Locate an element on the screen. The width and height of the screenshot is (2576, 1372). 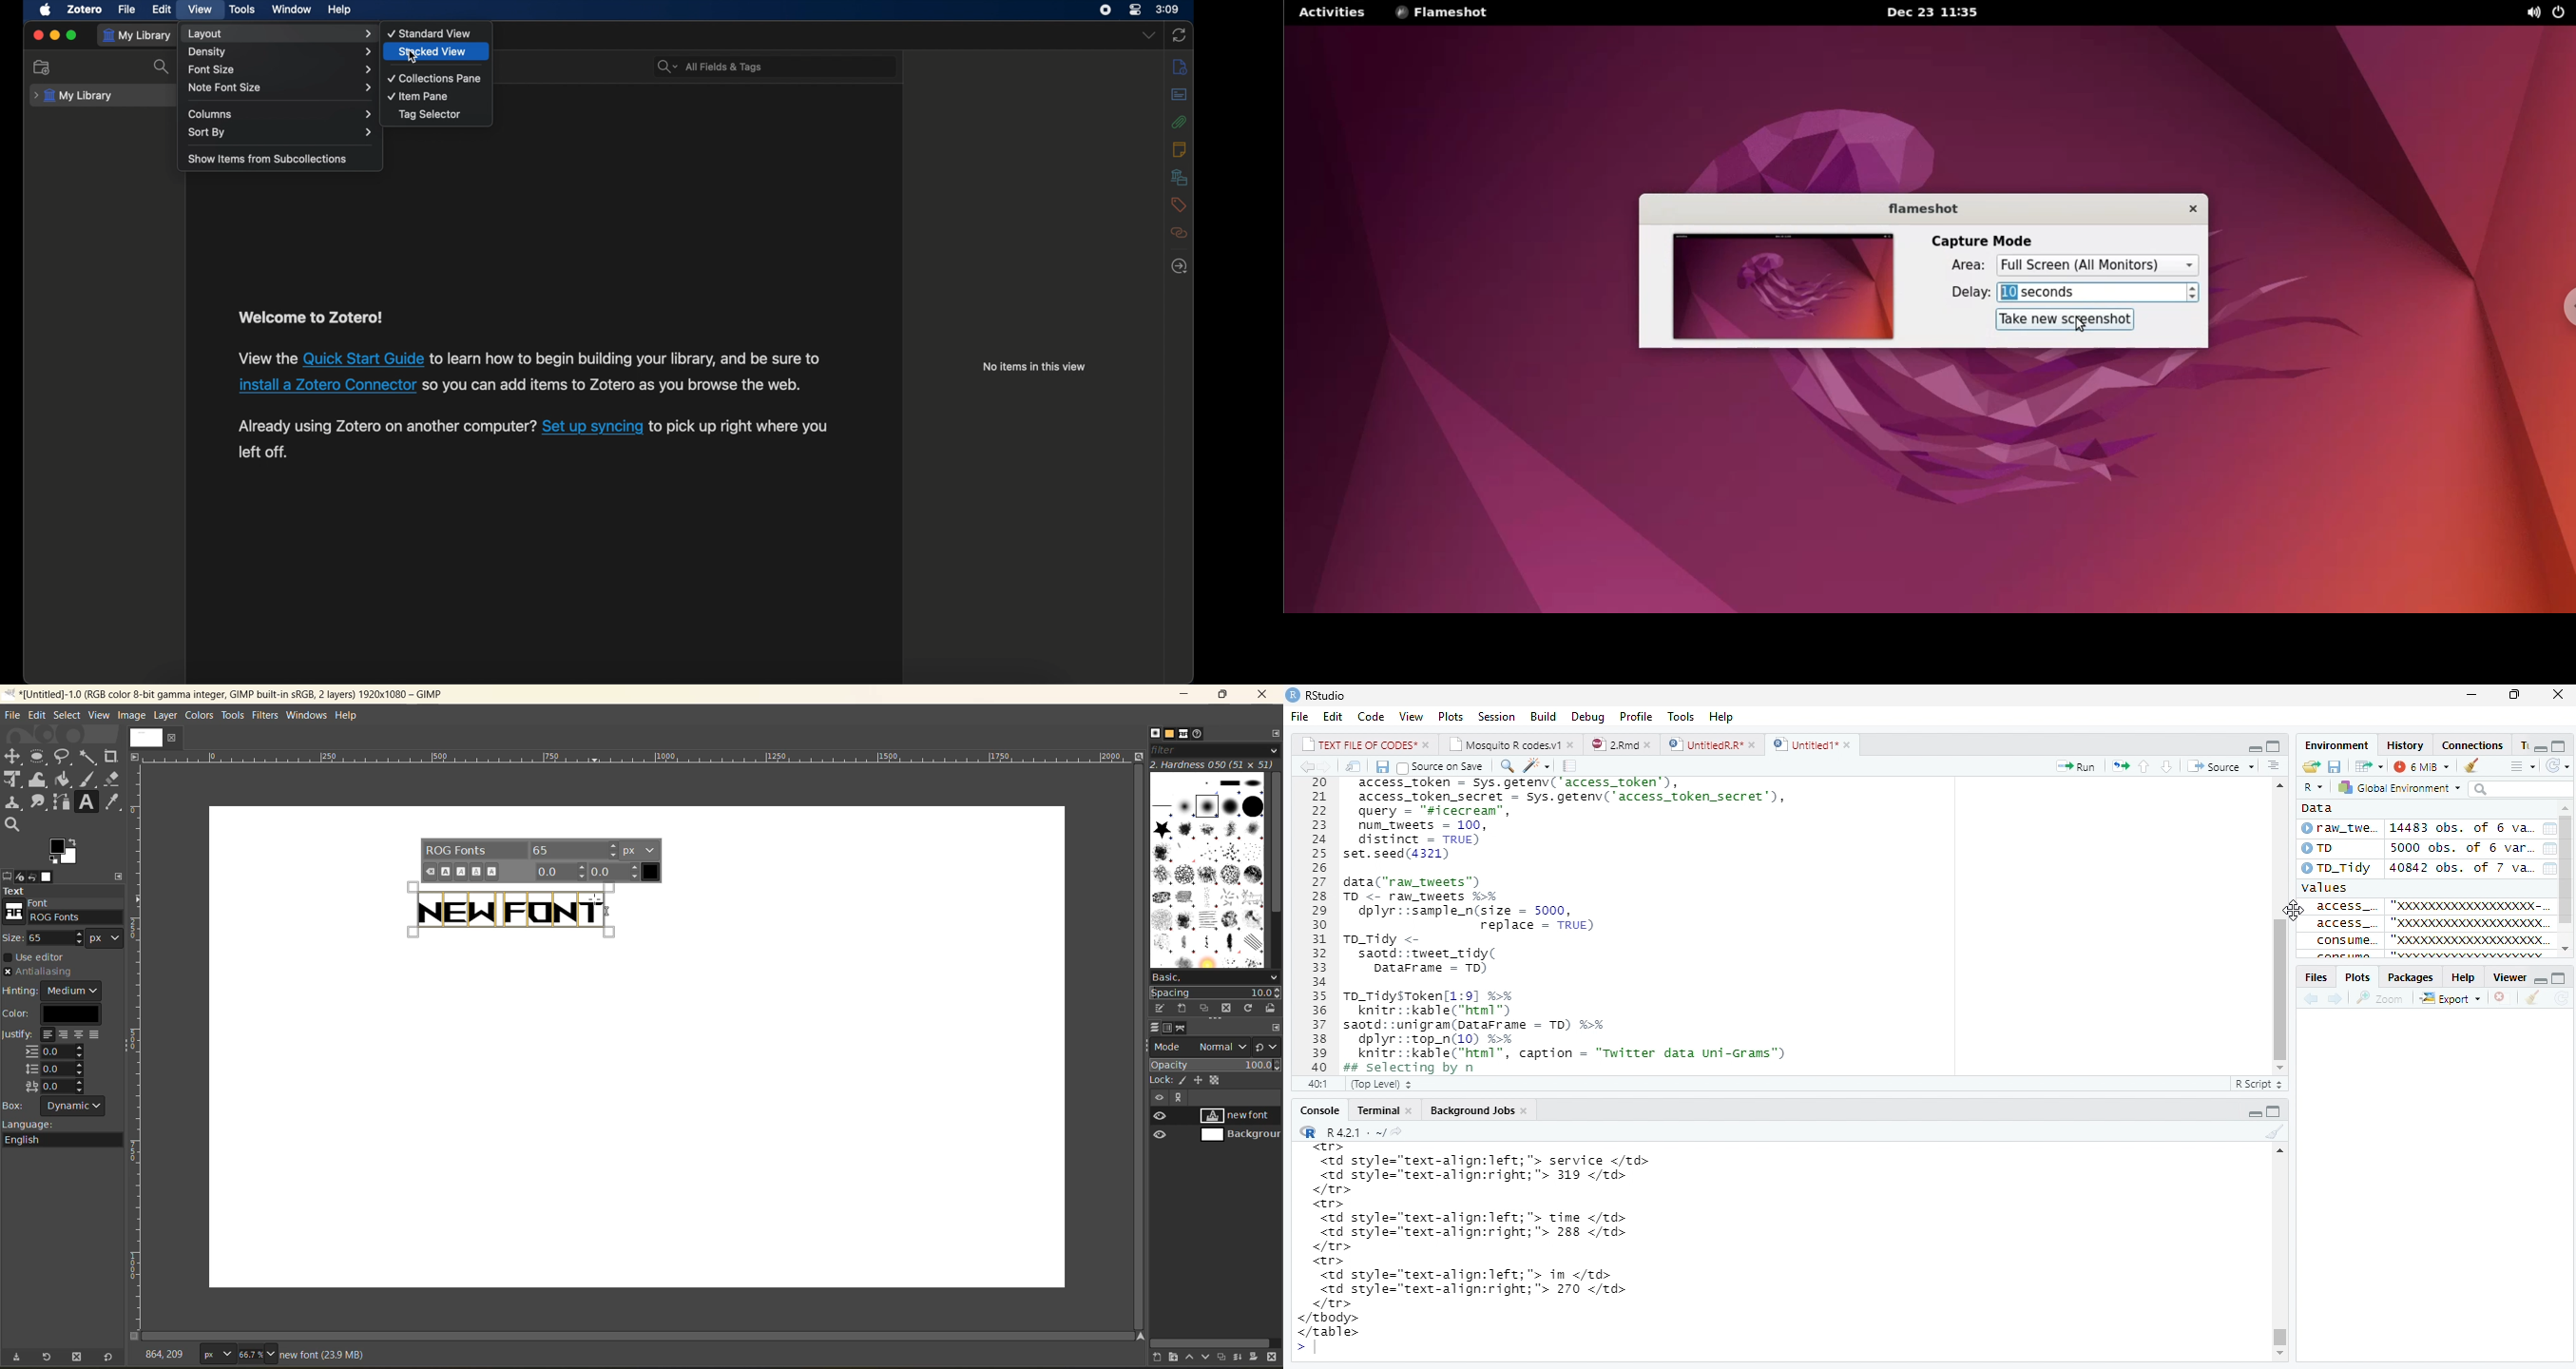
code tools is located at coordinates (1541, 765).